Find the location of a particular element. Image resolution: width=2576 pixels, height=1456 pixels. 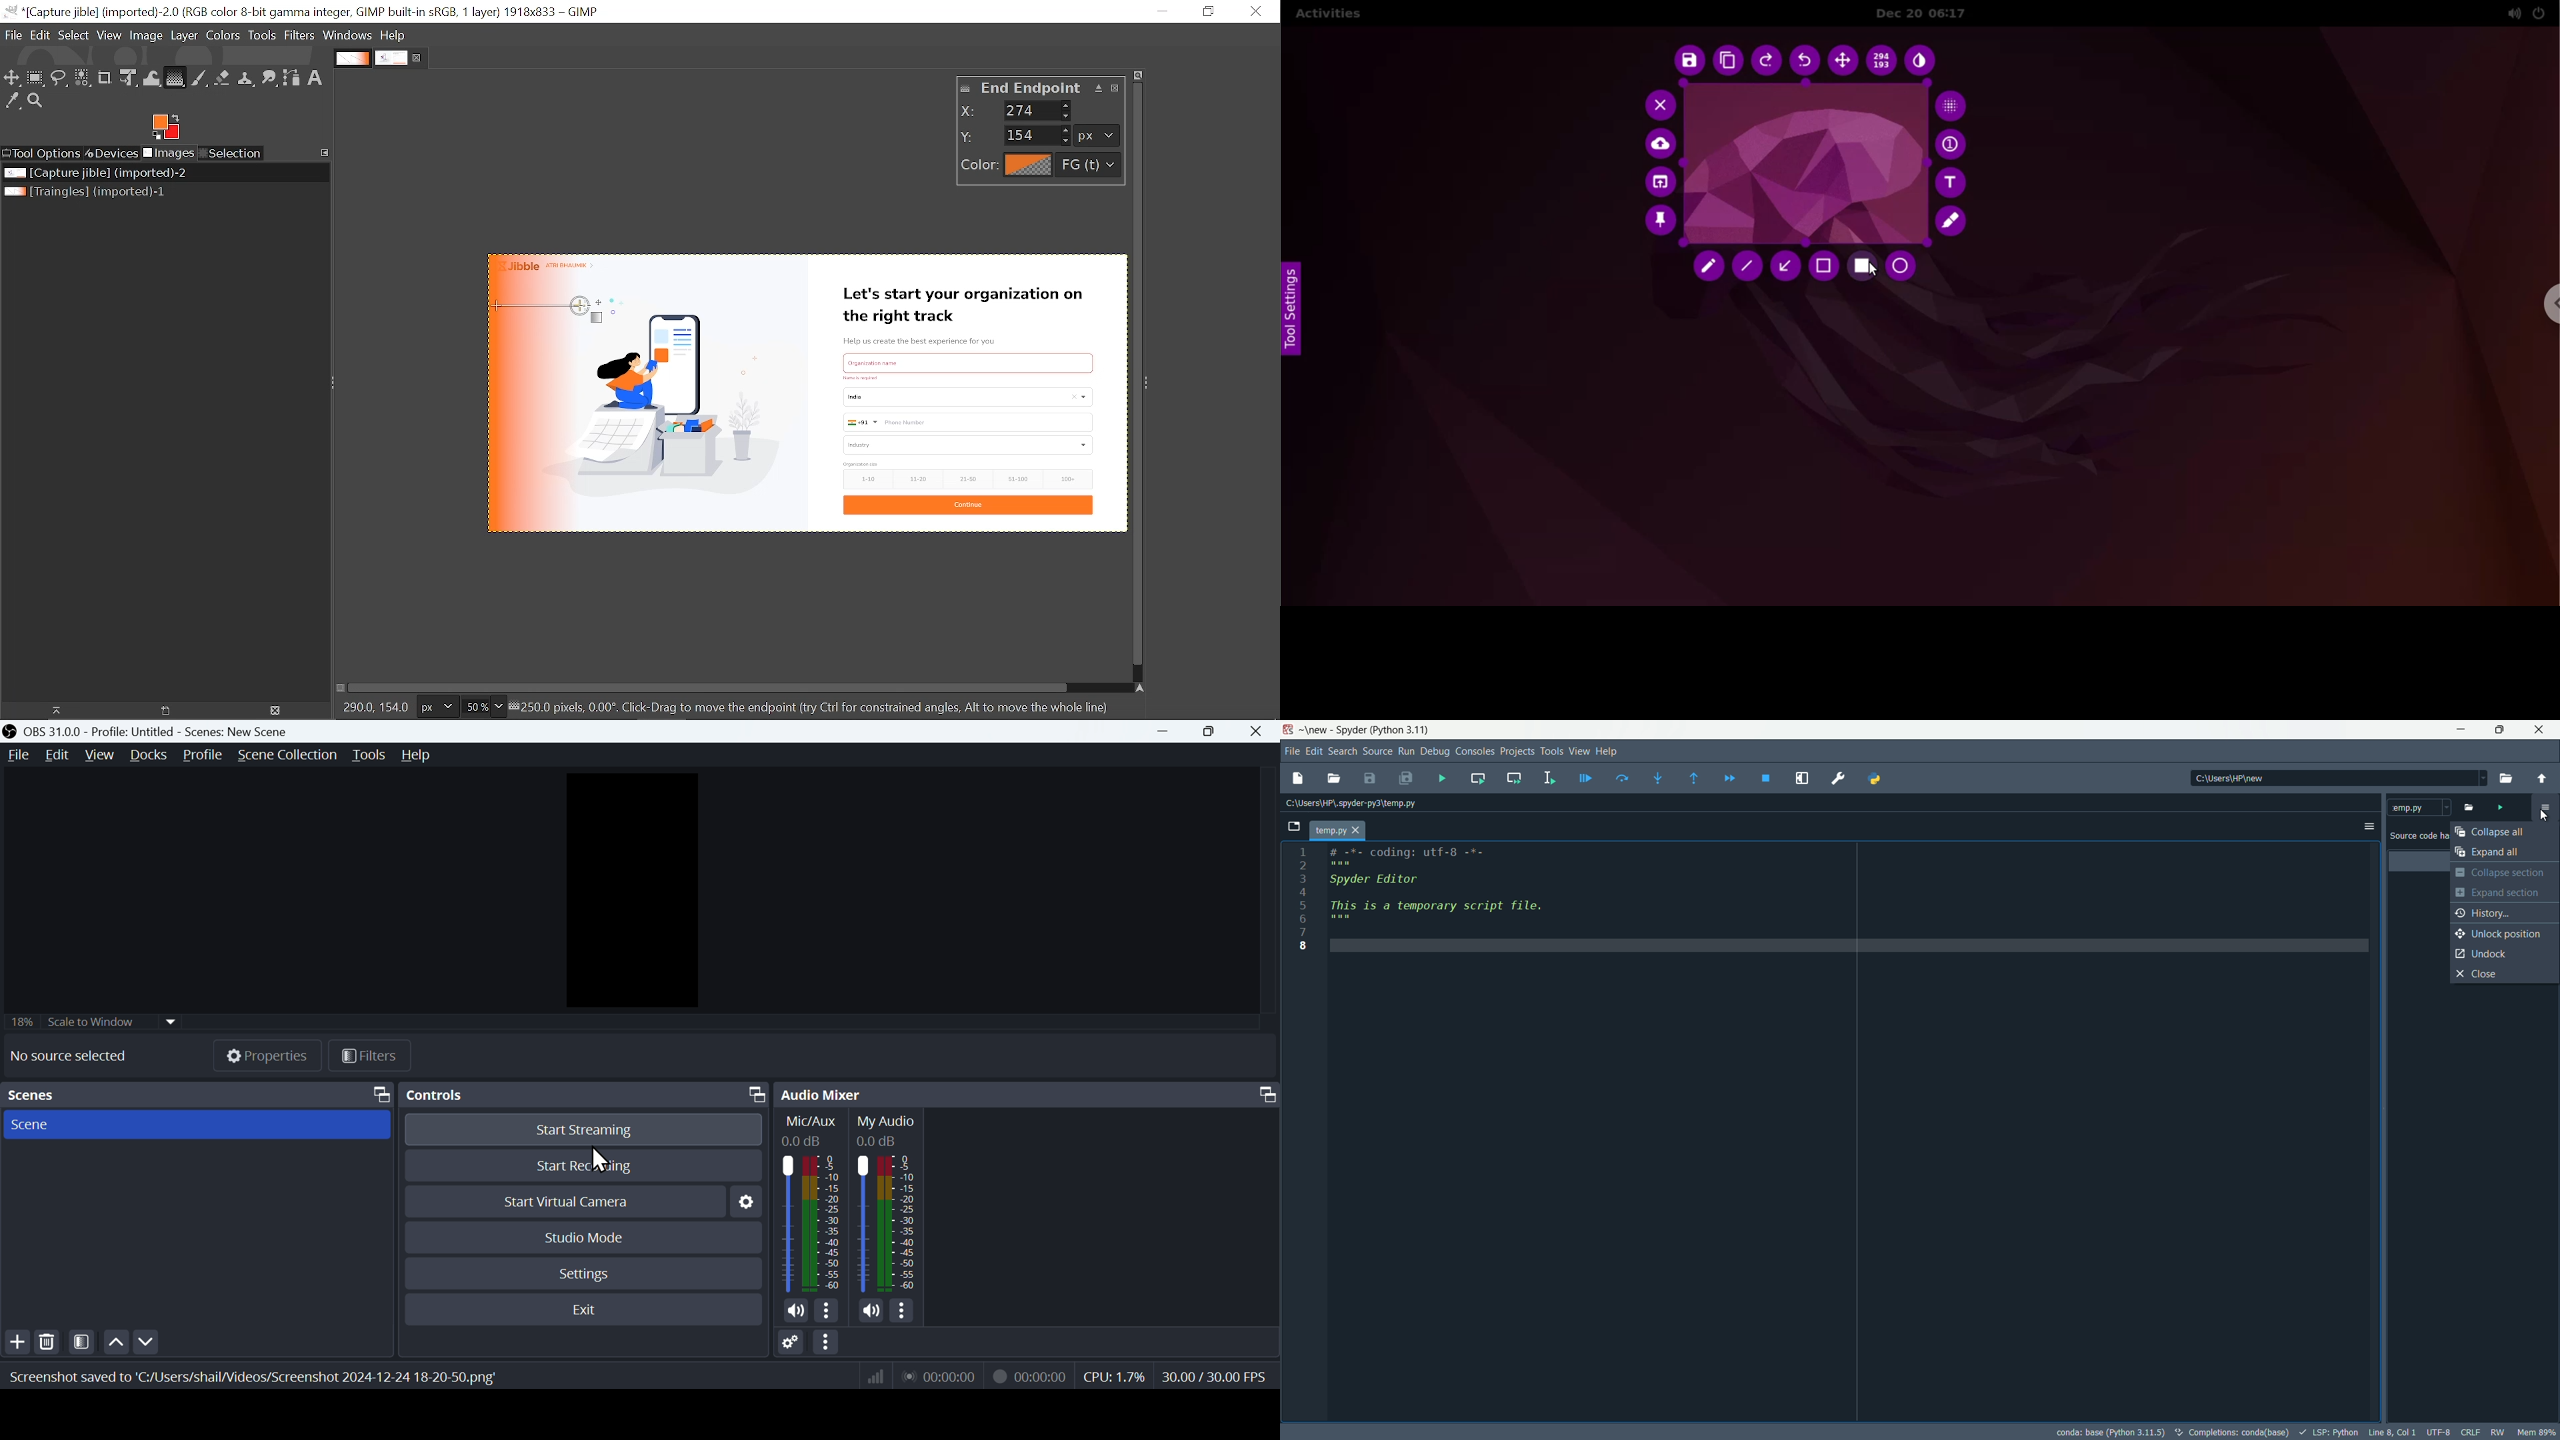

Help is located at coordinates (418, 757).